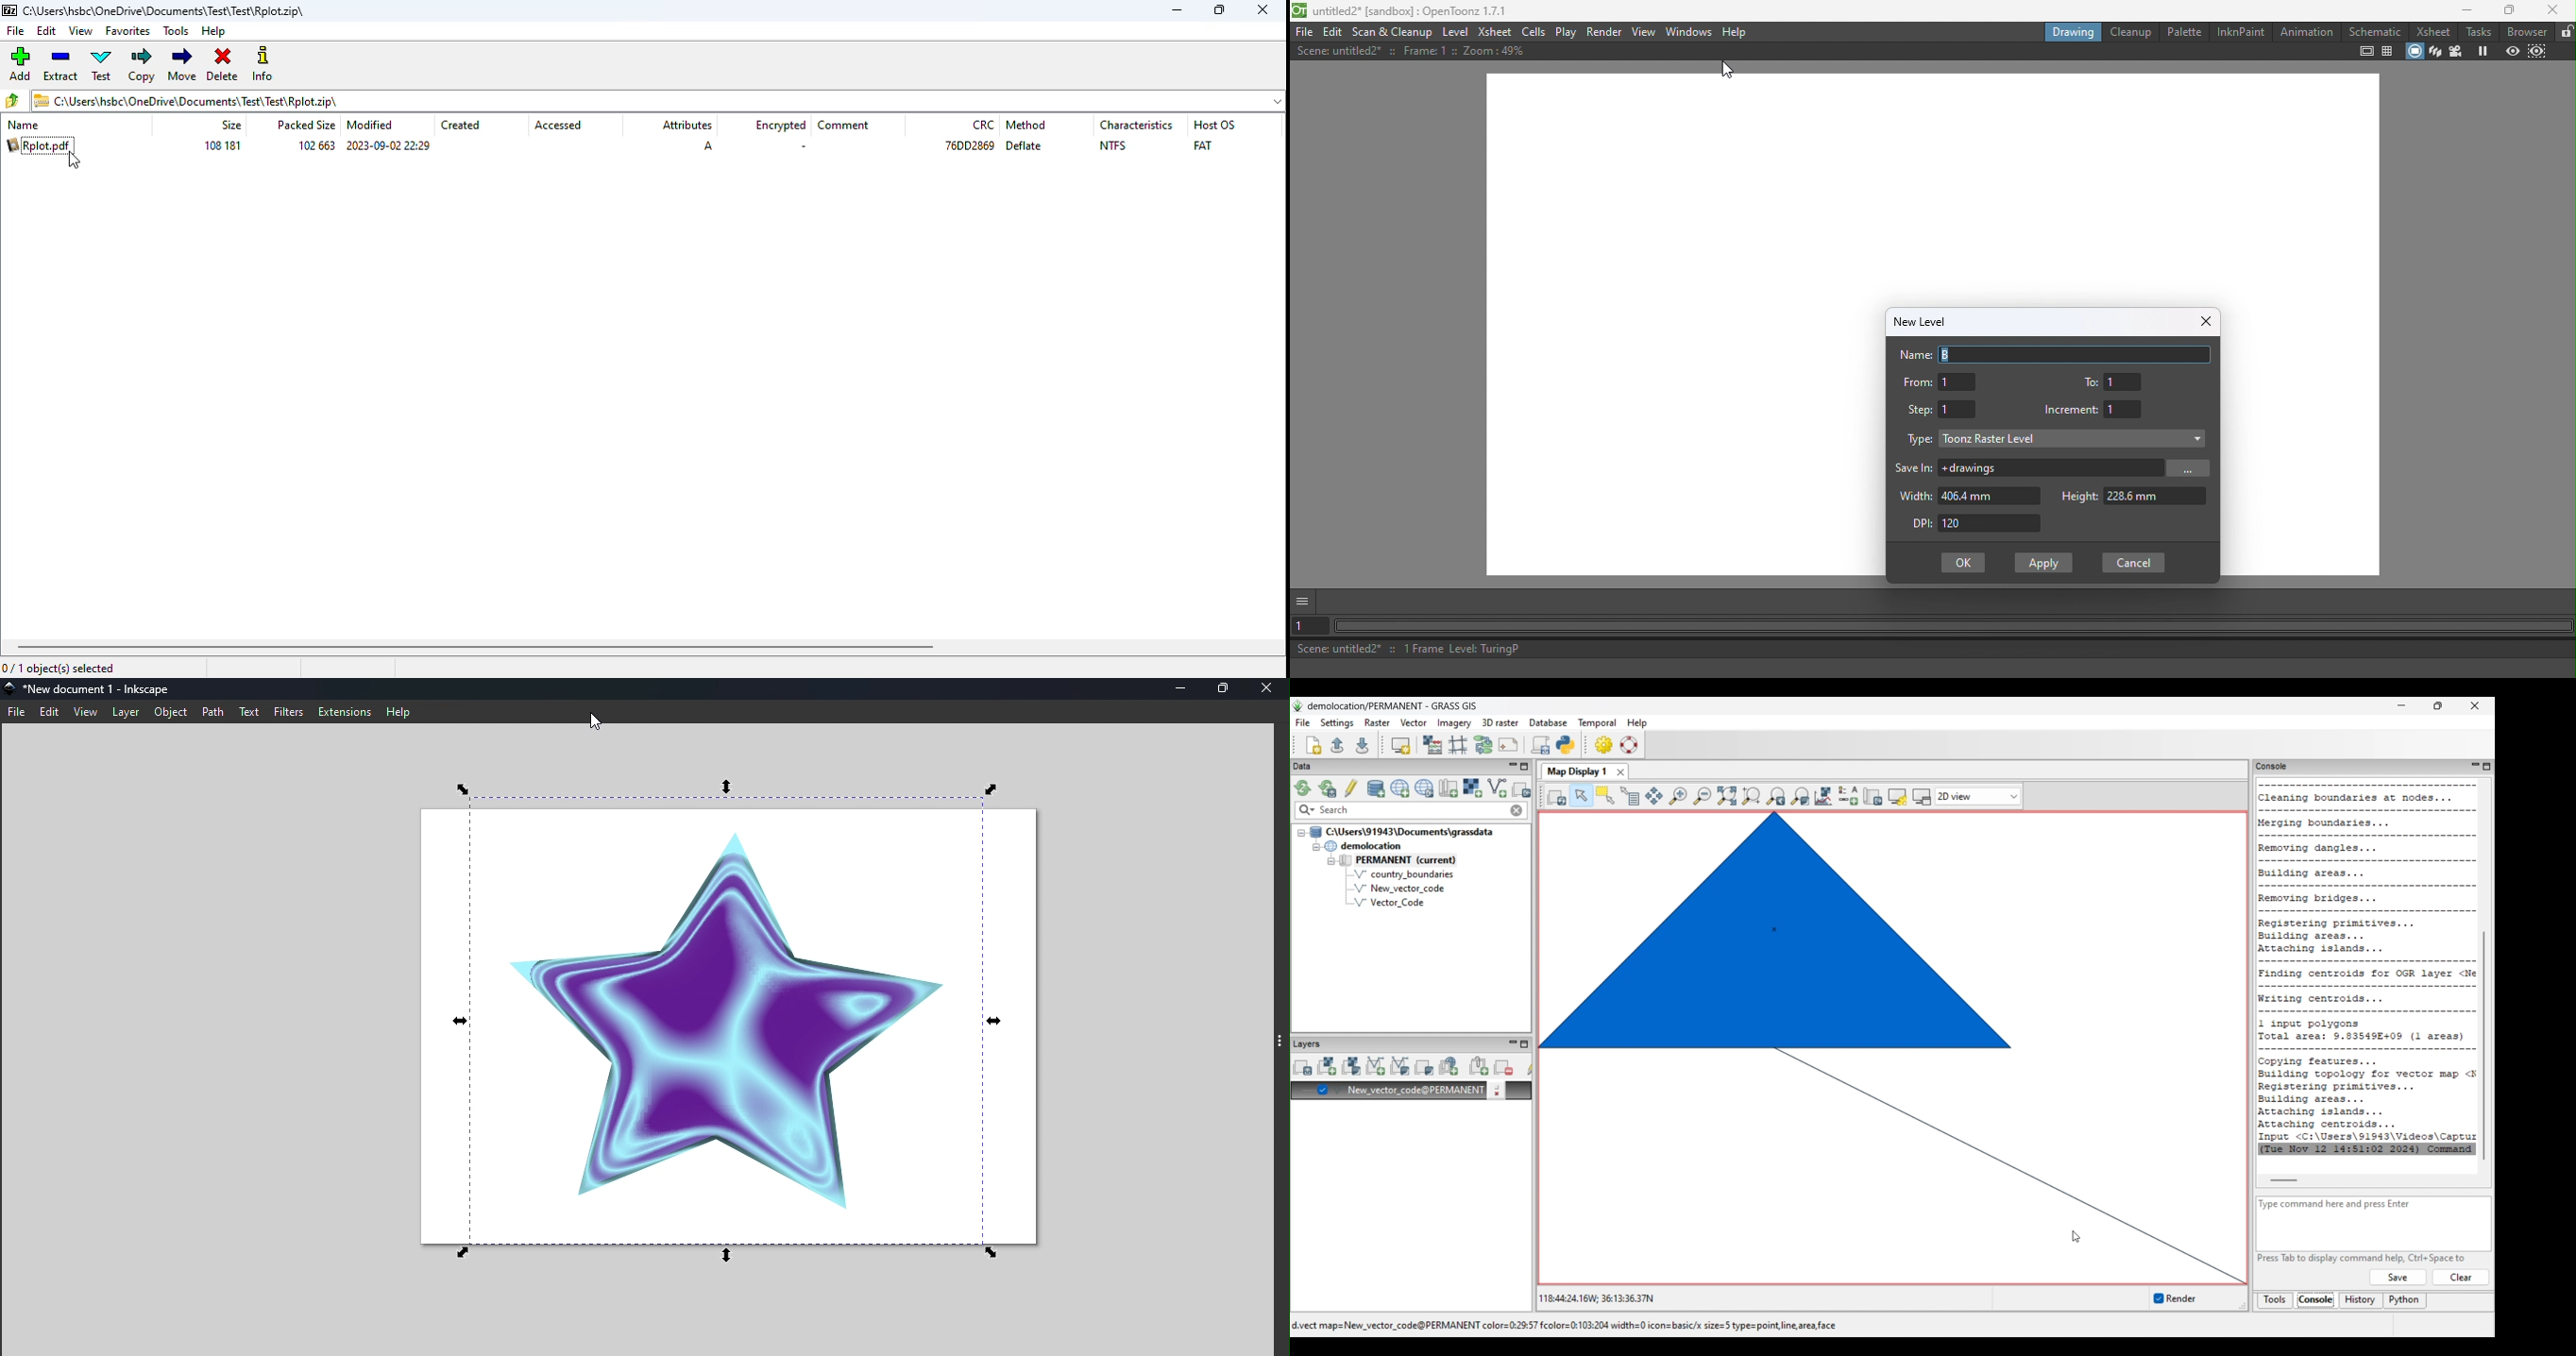  I want to click on Field guide, so click(2390, 53).